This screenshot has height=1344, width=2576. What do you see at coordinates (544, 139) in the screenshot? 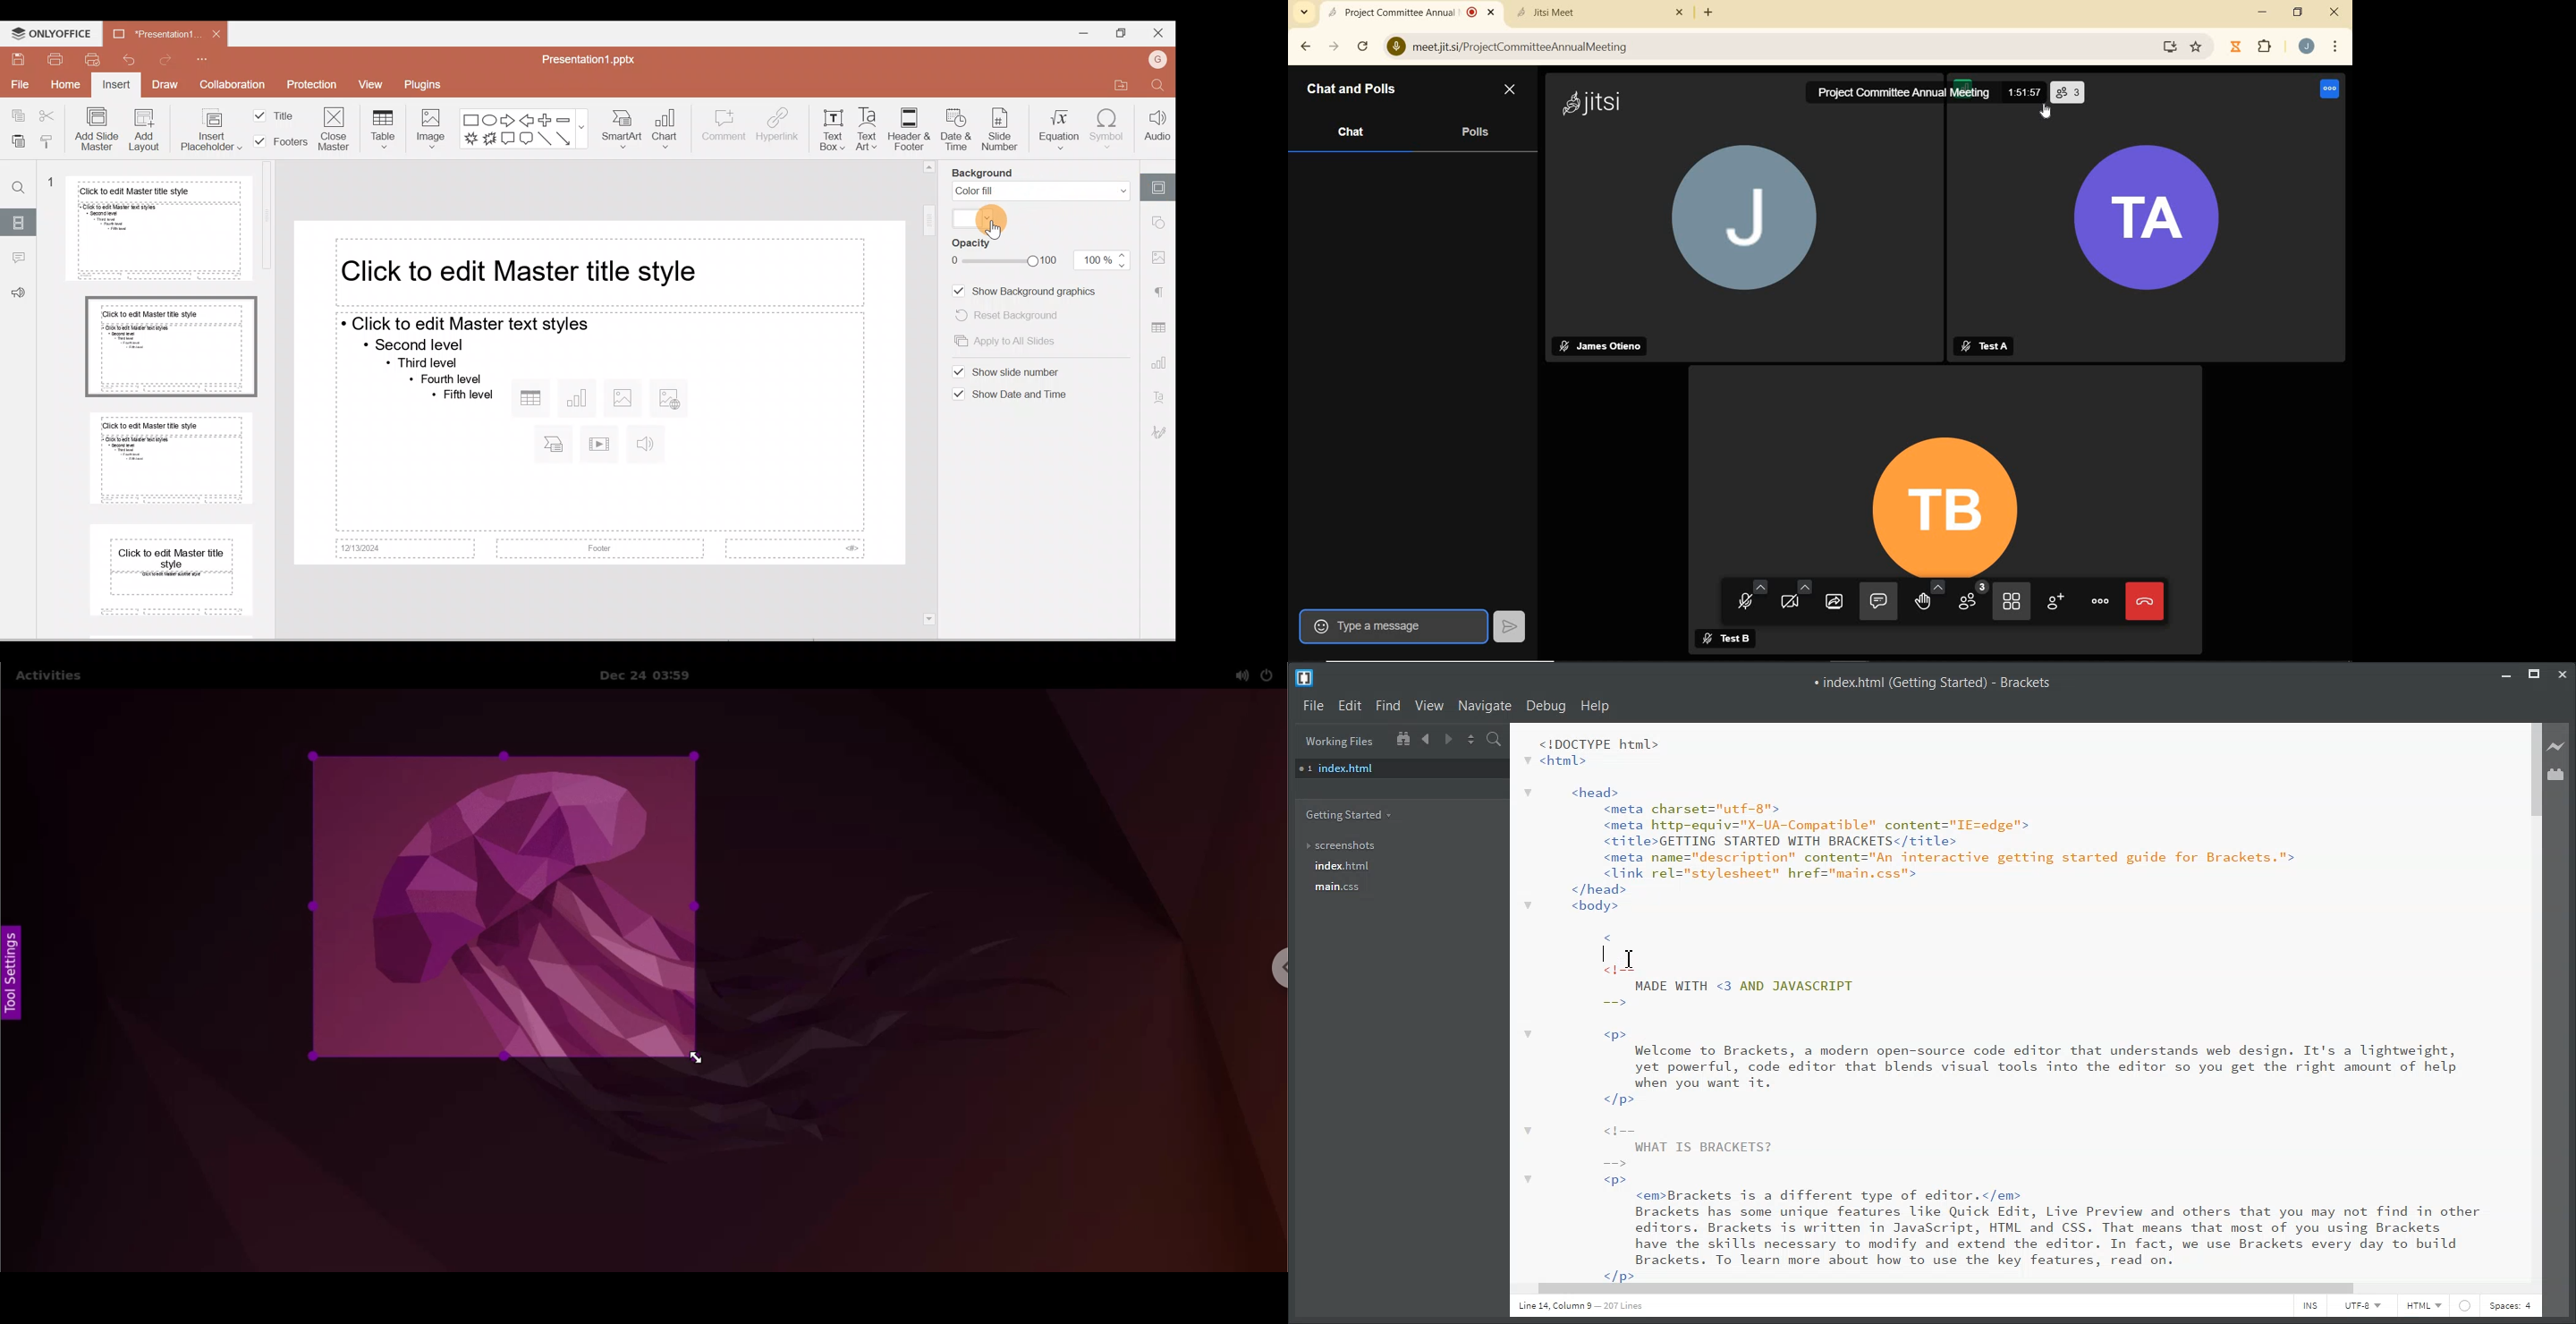
I see `Line` at bounding box center [544, 139].